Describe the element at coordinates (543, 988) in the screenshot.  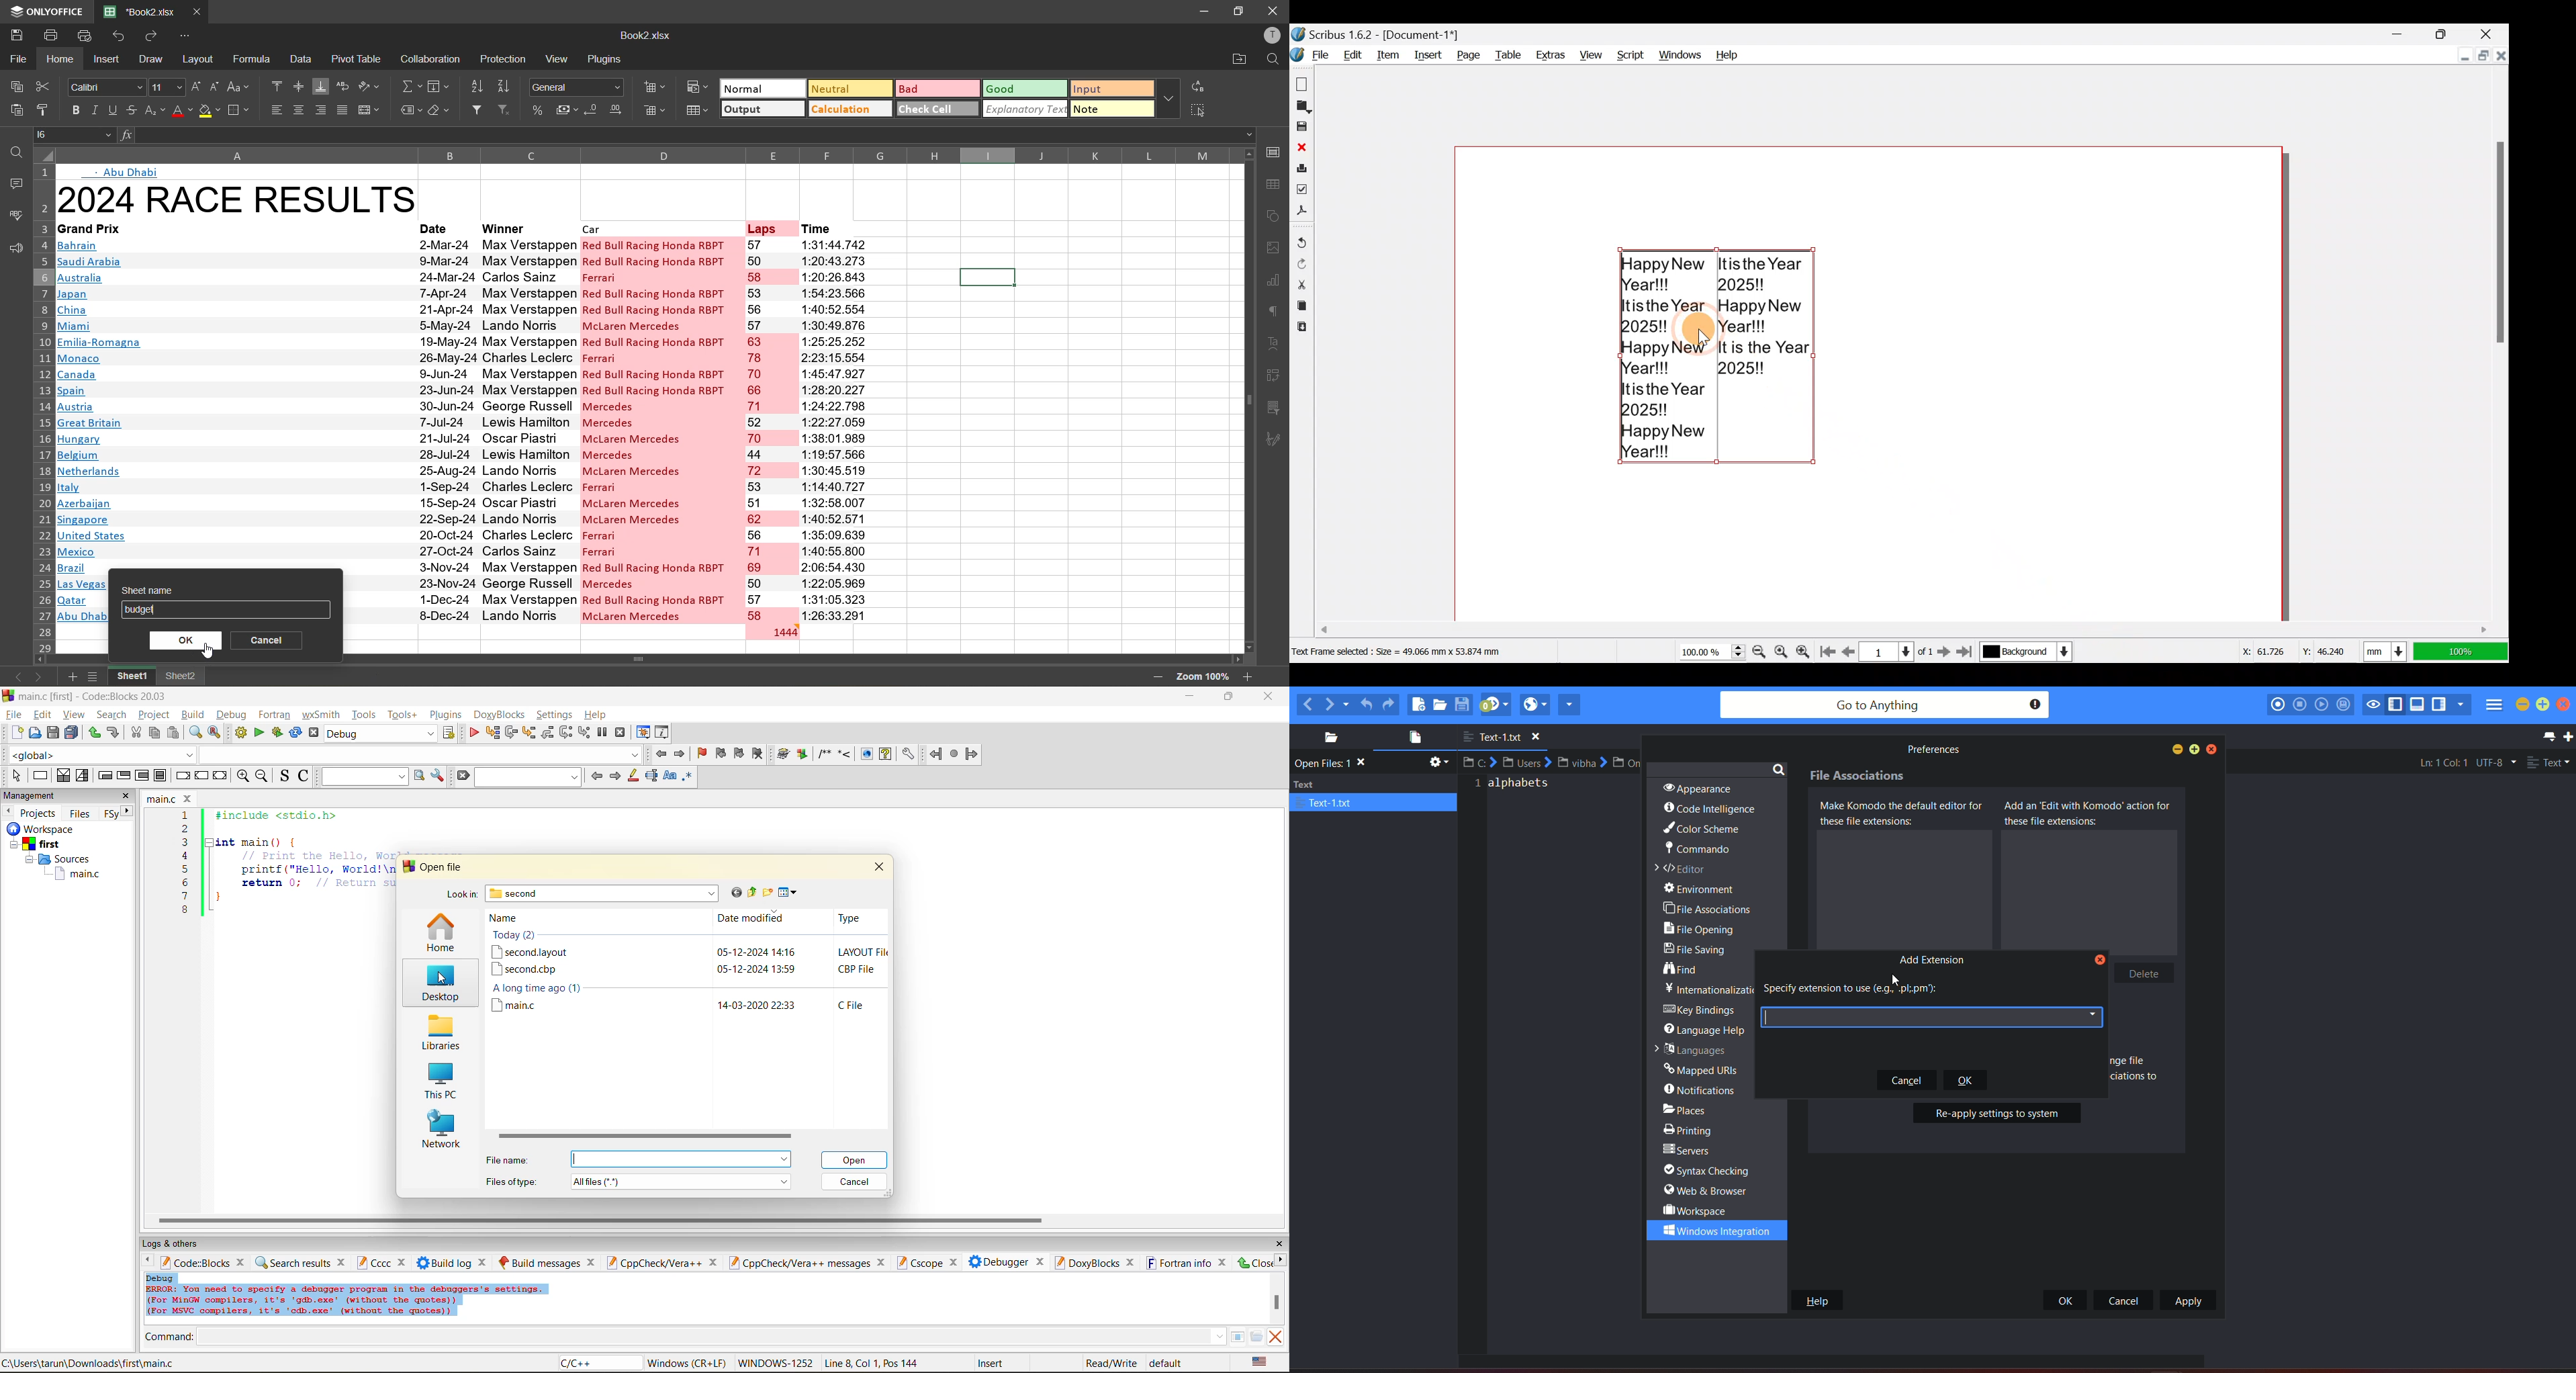
I see `A long time ago (1)` at that location.